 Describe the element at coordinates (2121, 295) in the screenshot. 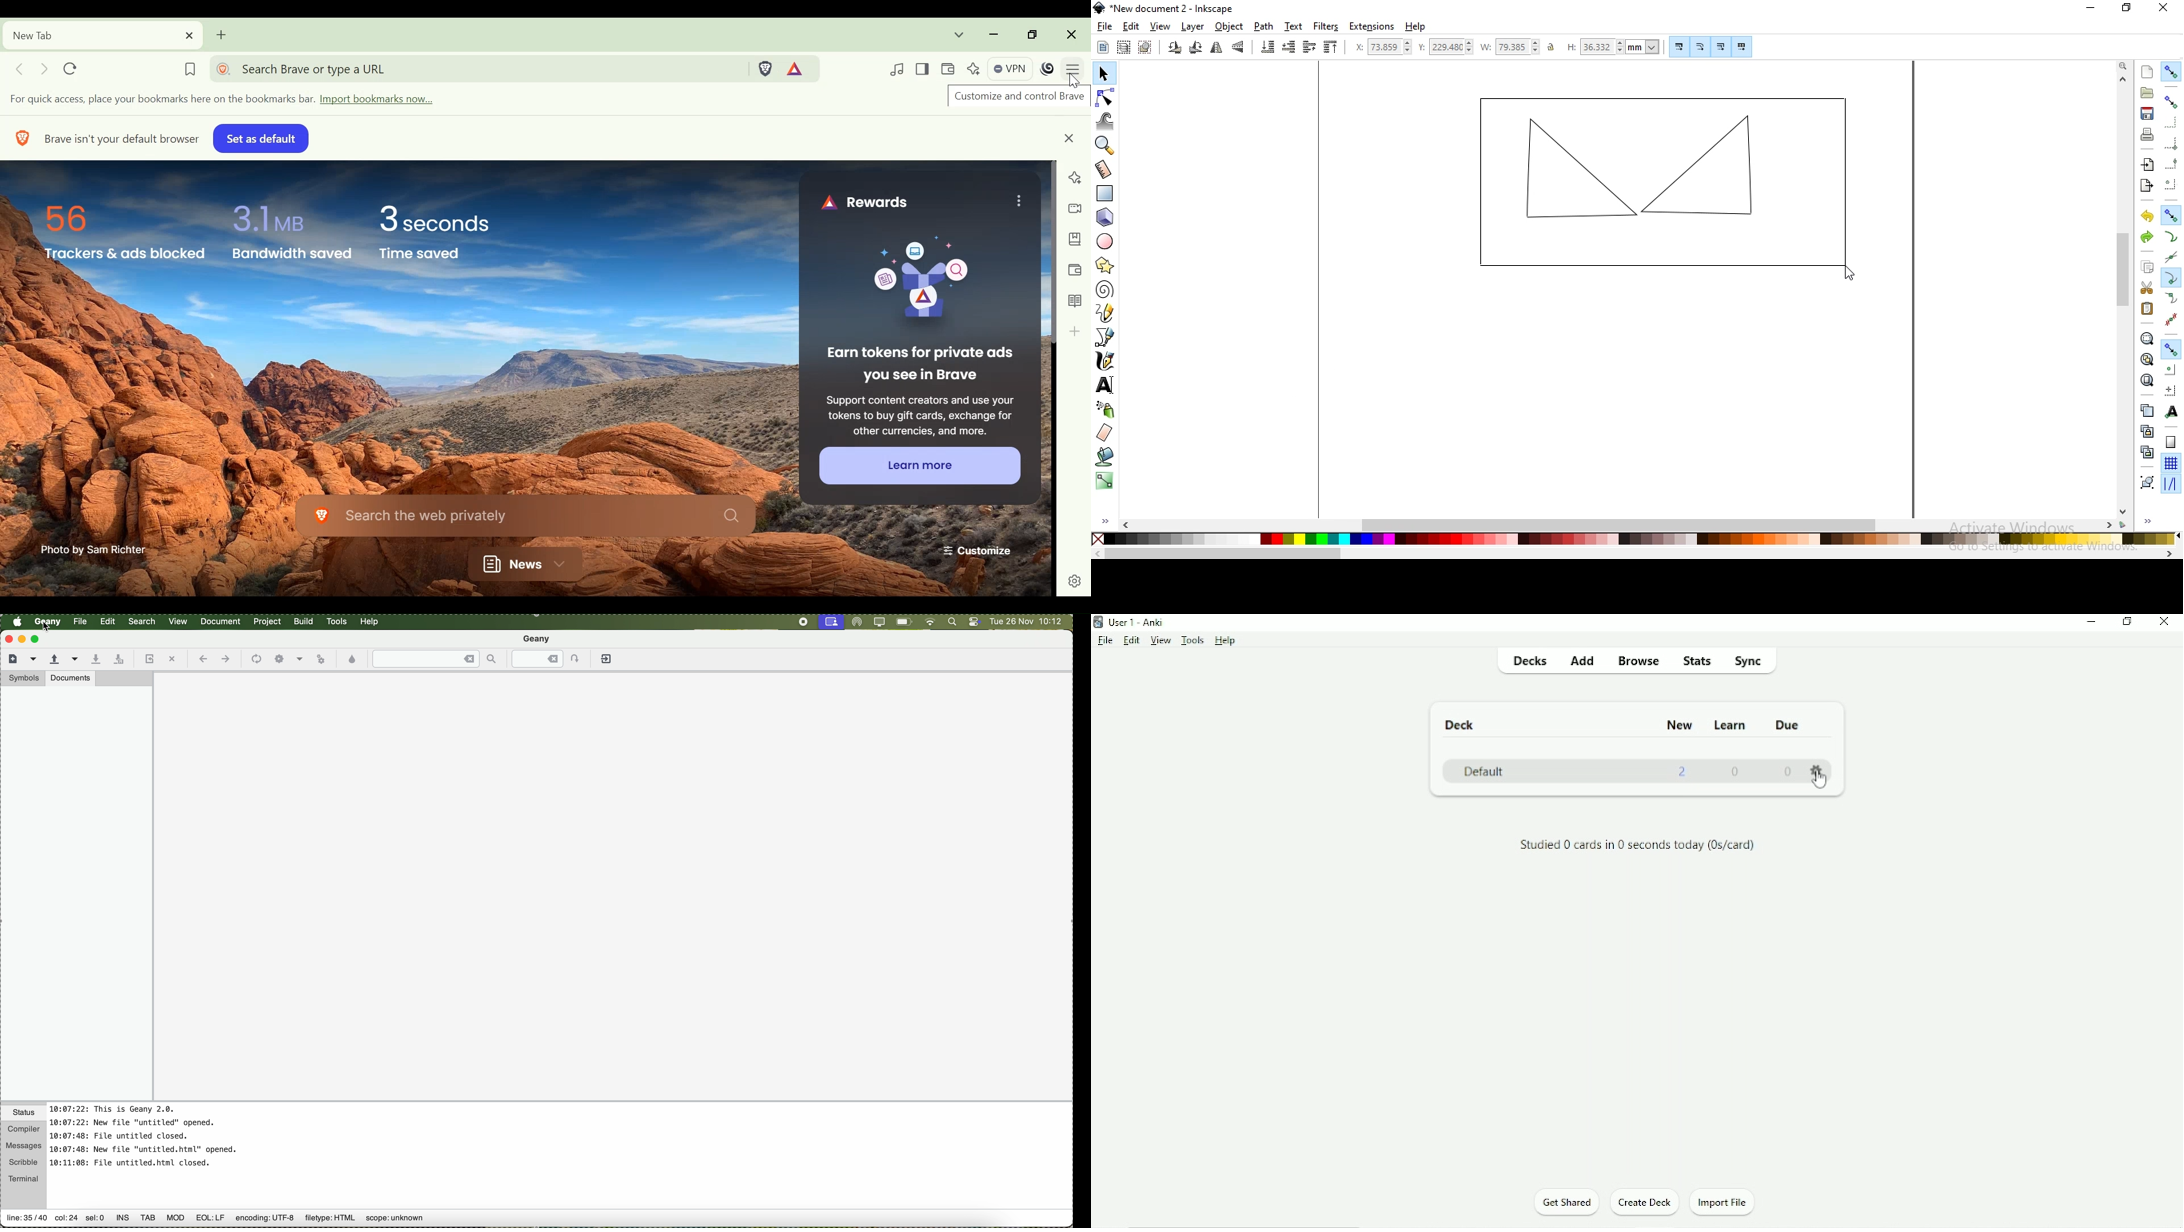

I see `scrollbar` at that location.